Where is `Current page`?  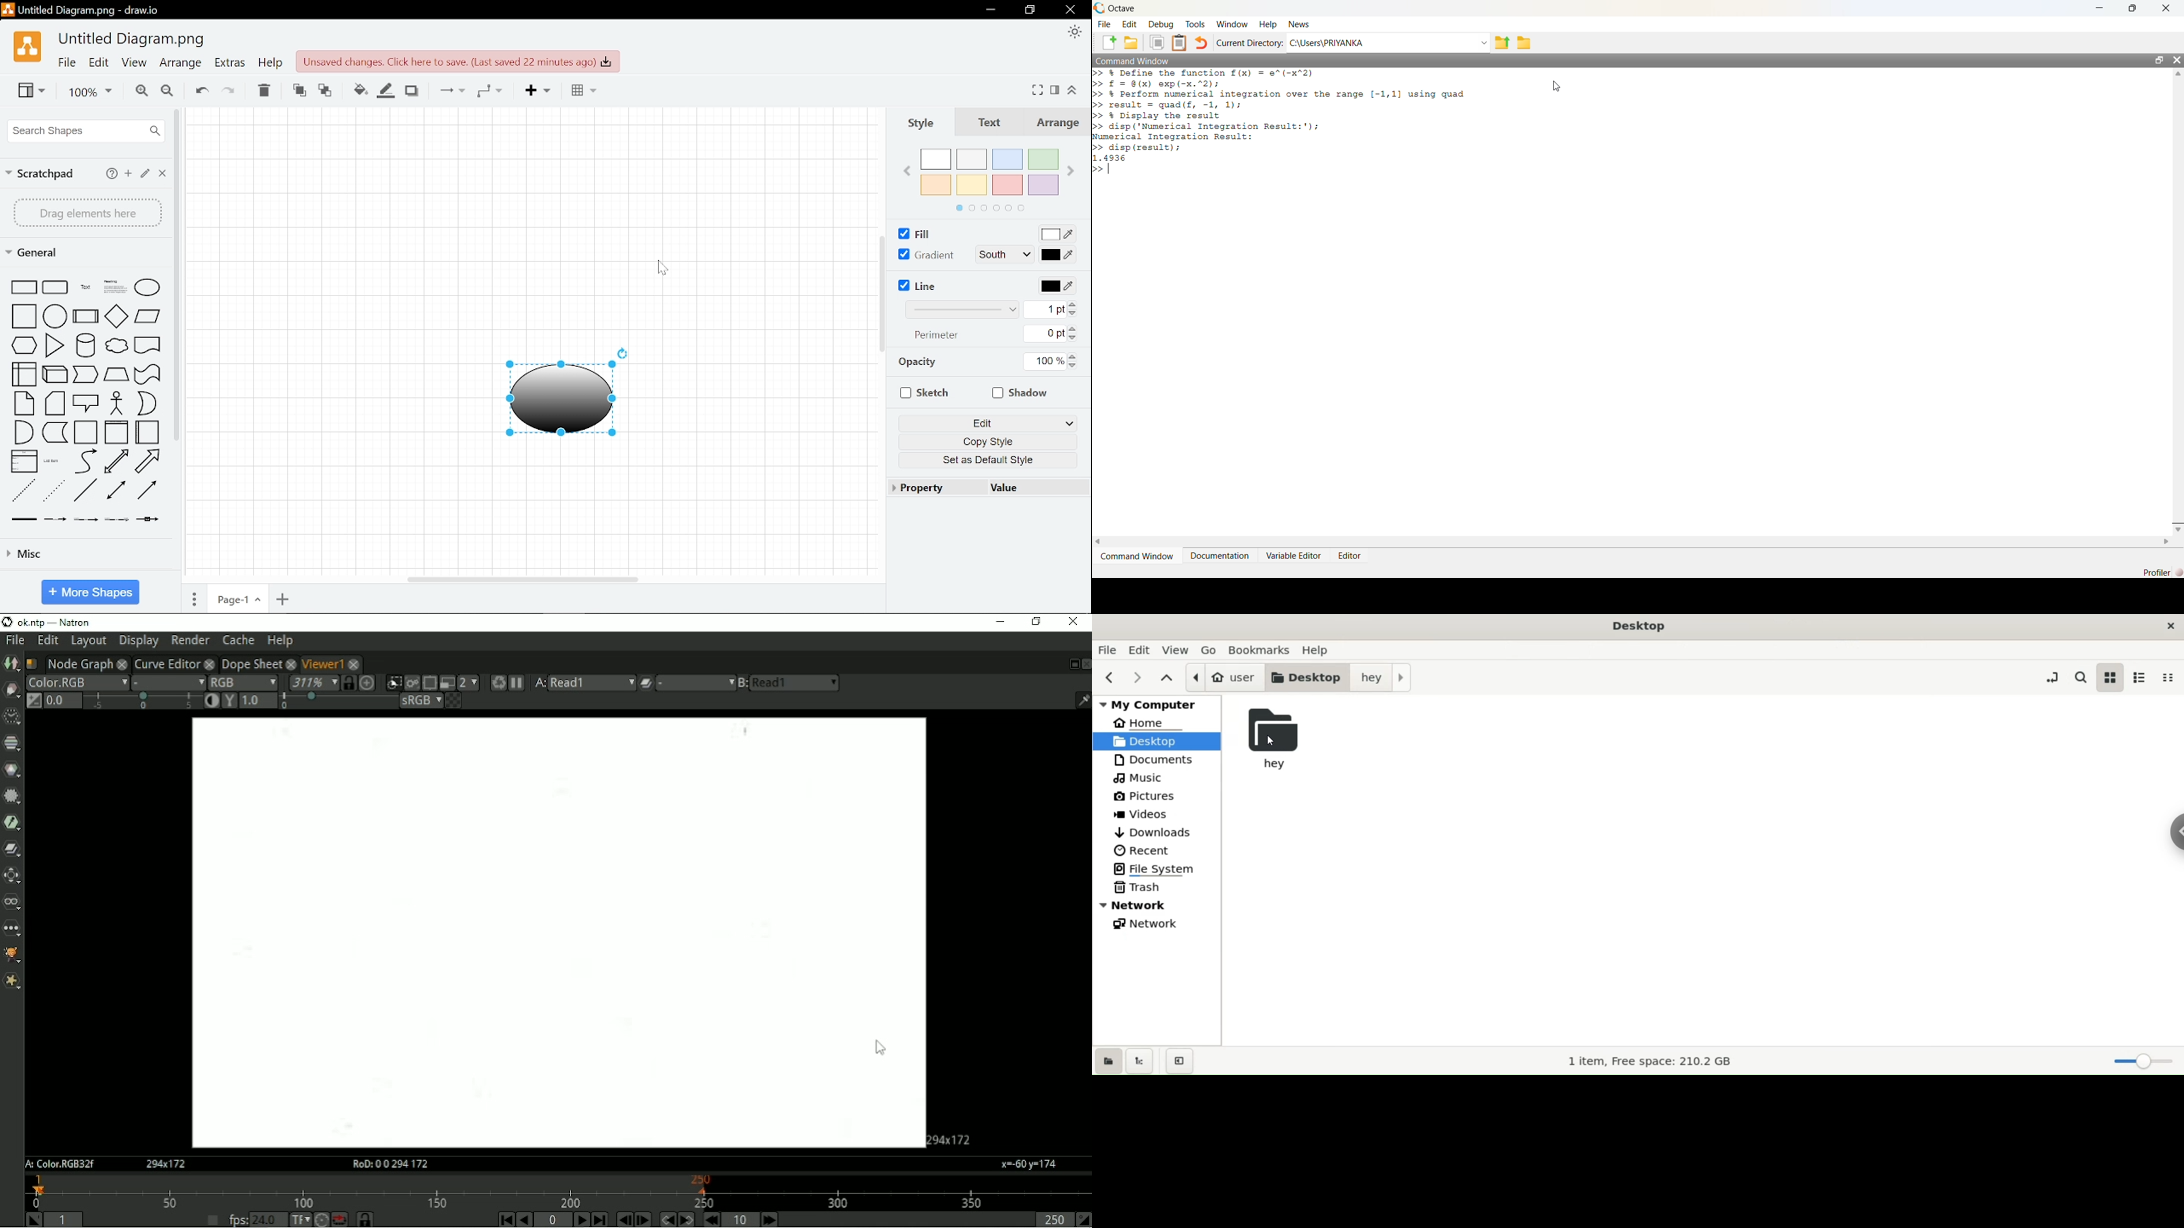 Current page is located at coordinates (236, 598).